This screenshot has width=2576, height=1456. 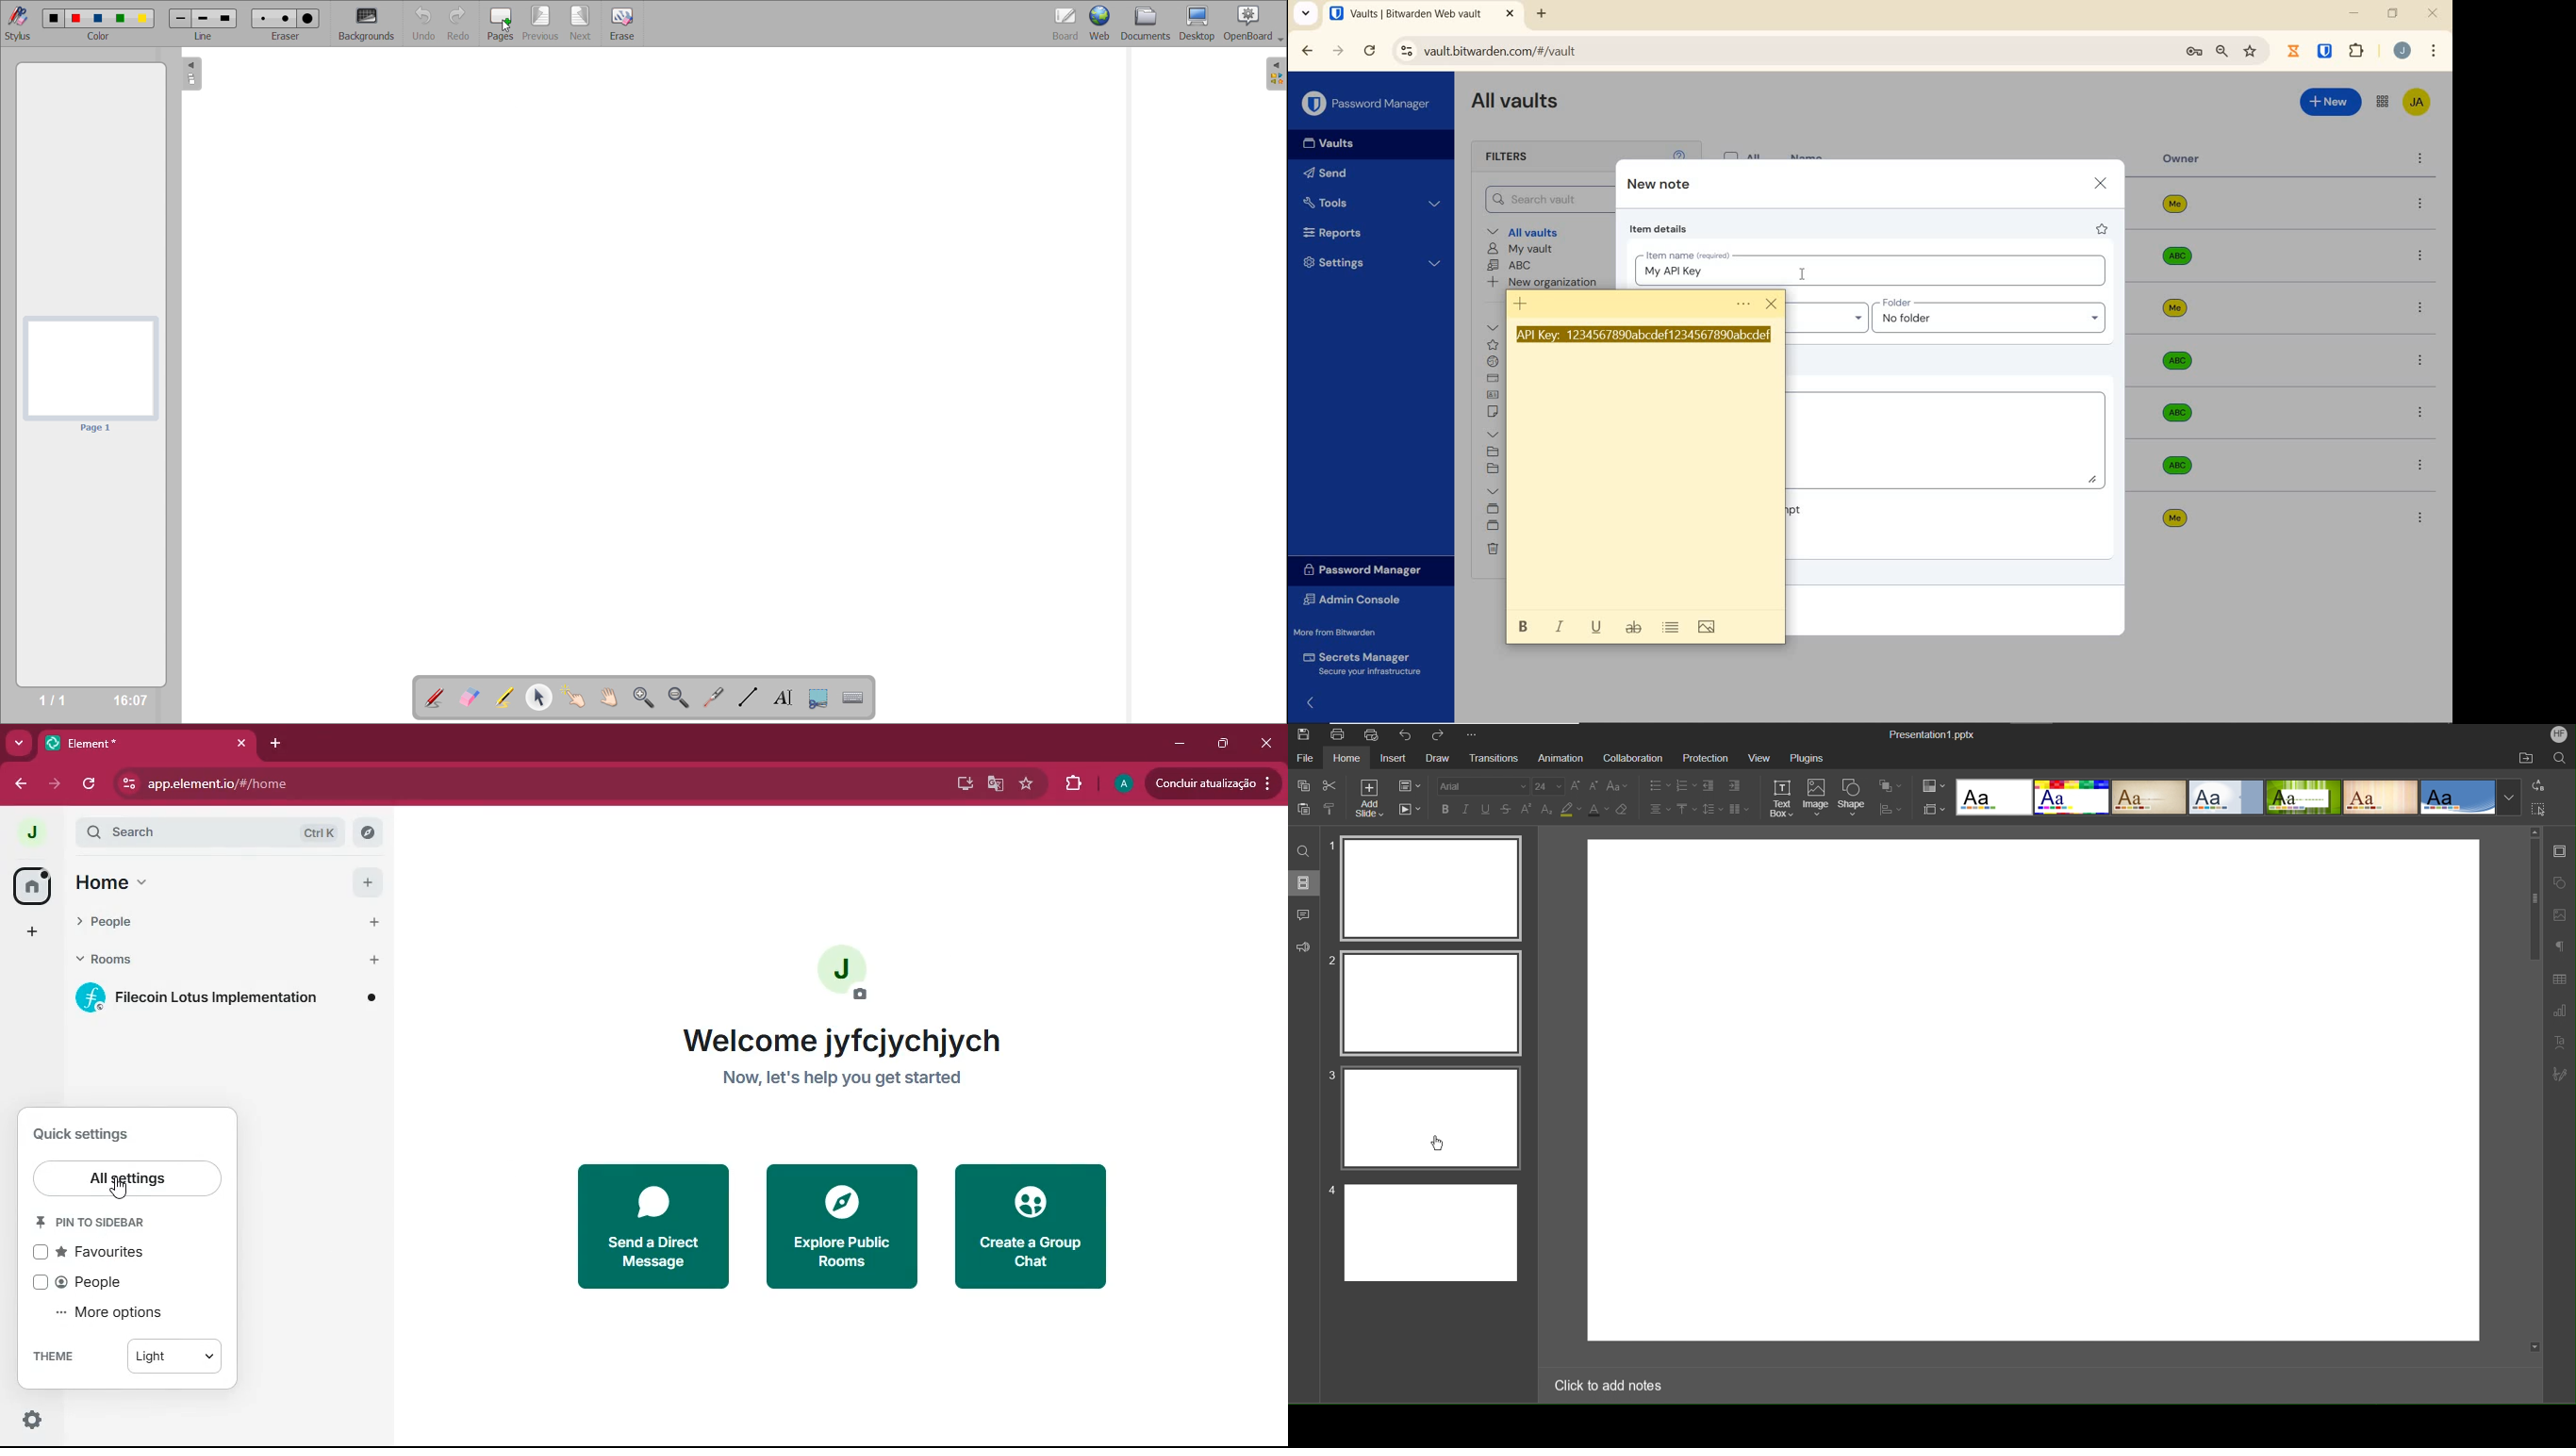 What do you see at coordinates (1512, 266) in the screenshot?
I see `ABC` at bounding box center [1512, 266].